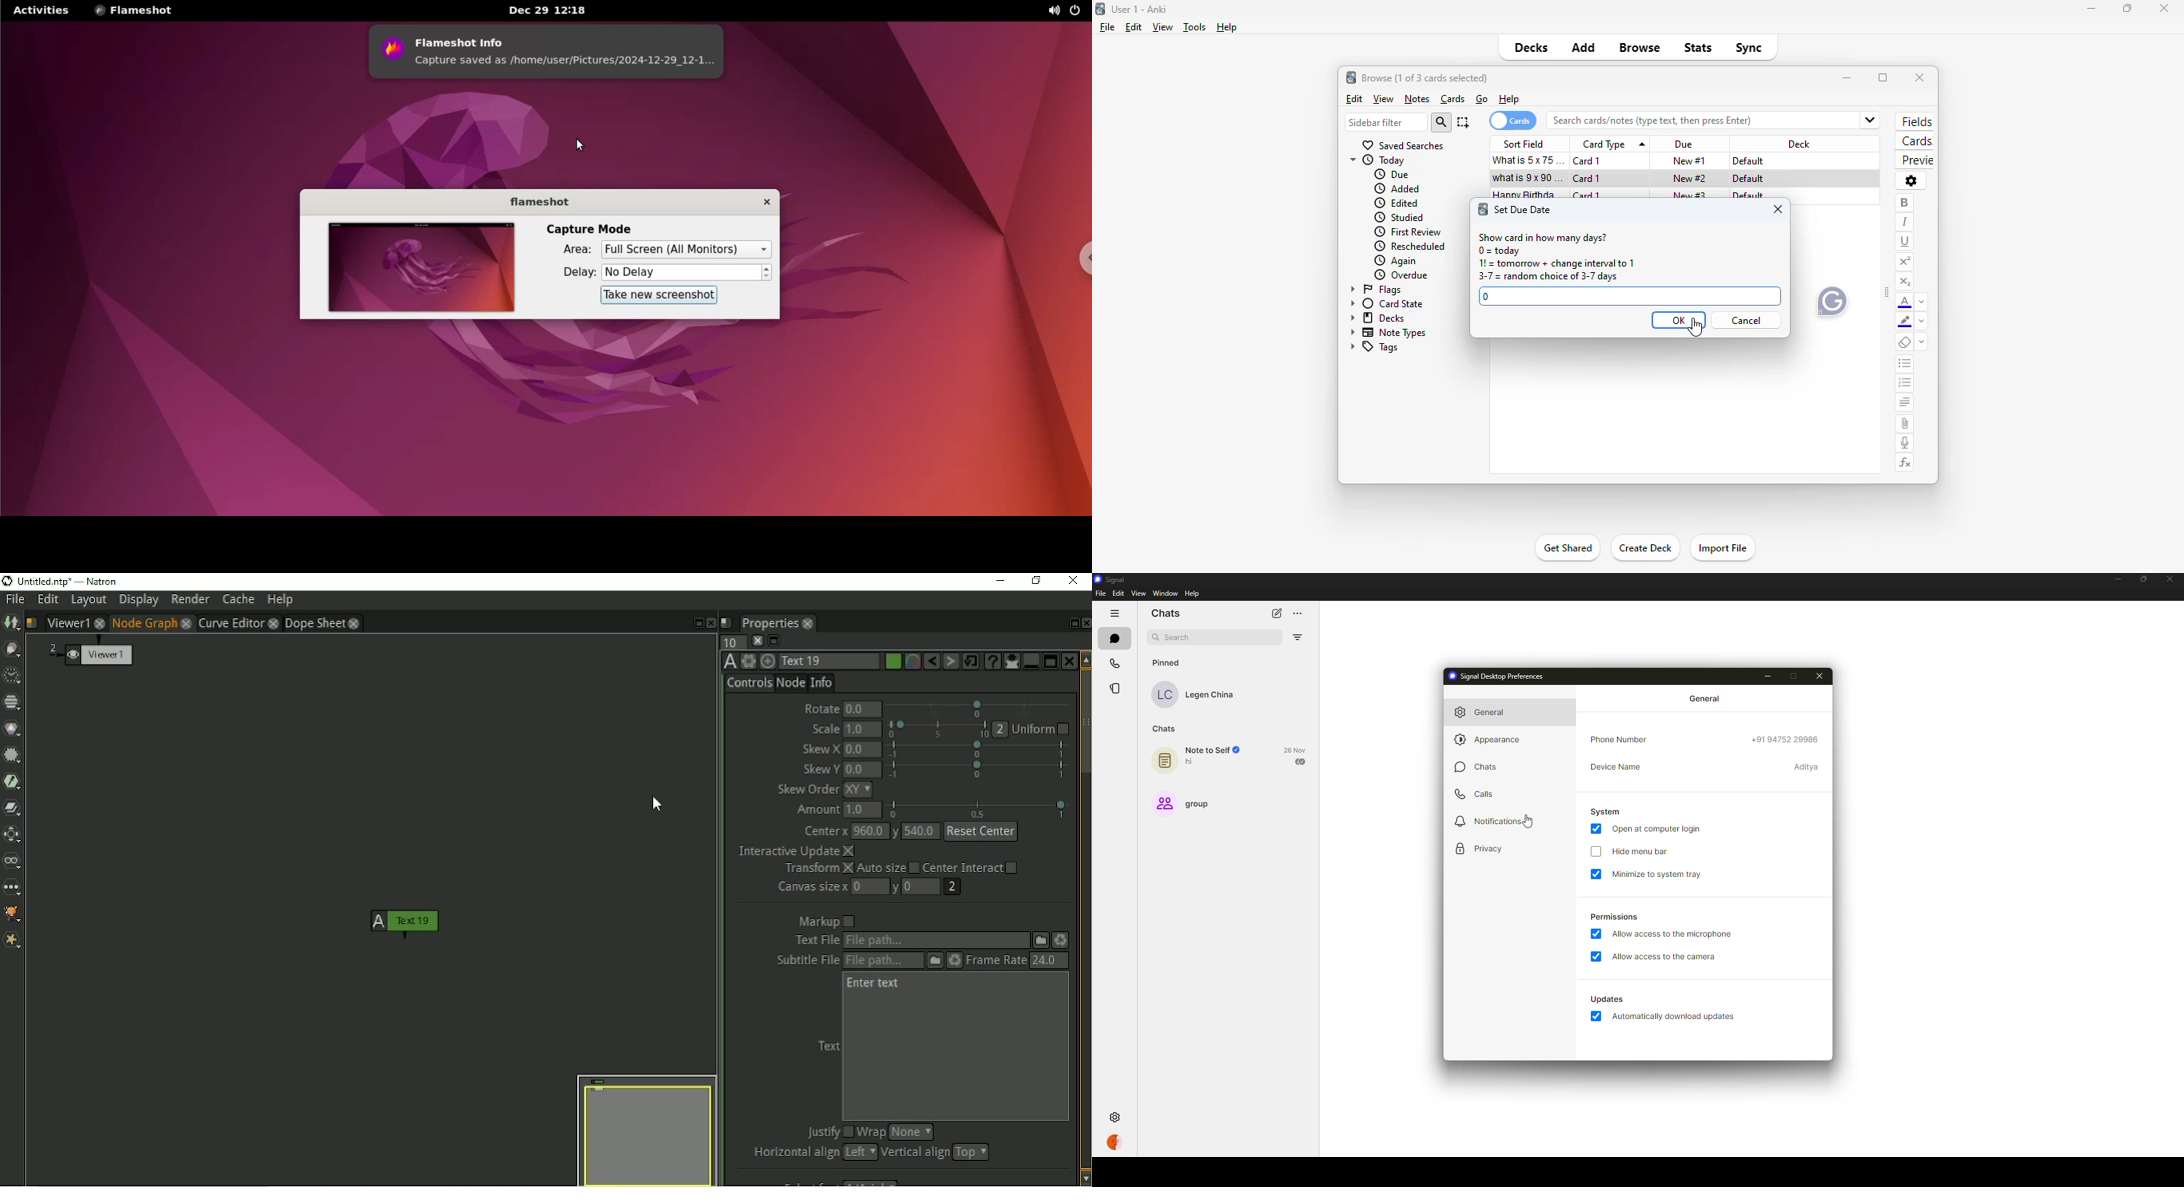 The width and height of the screenshot is (2184, 1204). What do you see at coordinates (1588, 179) in the screenshot?
I see `card 1` at bounding box center [1588, 179].